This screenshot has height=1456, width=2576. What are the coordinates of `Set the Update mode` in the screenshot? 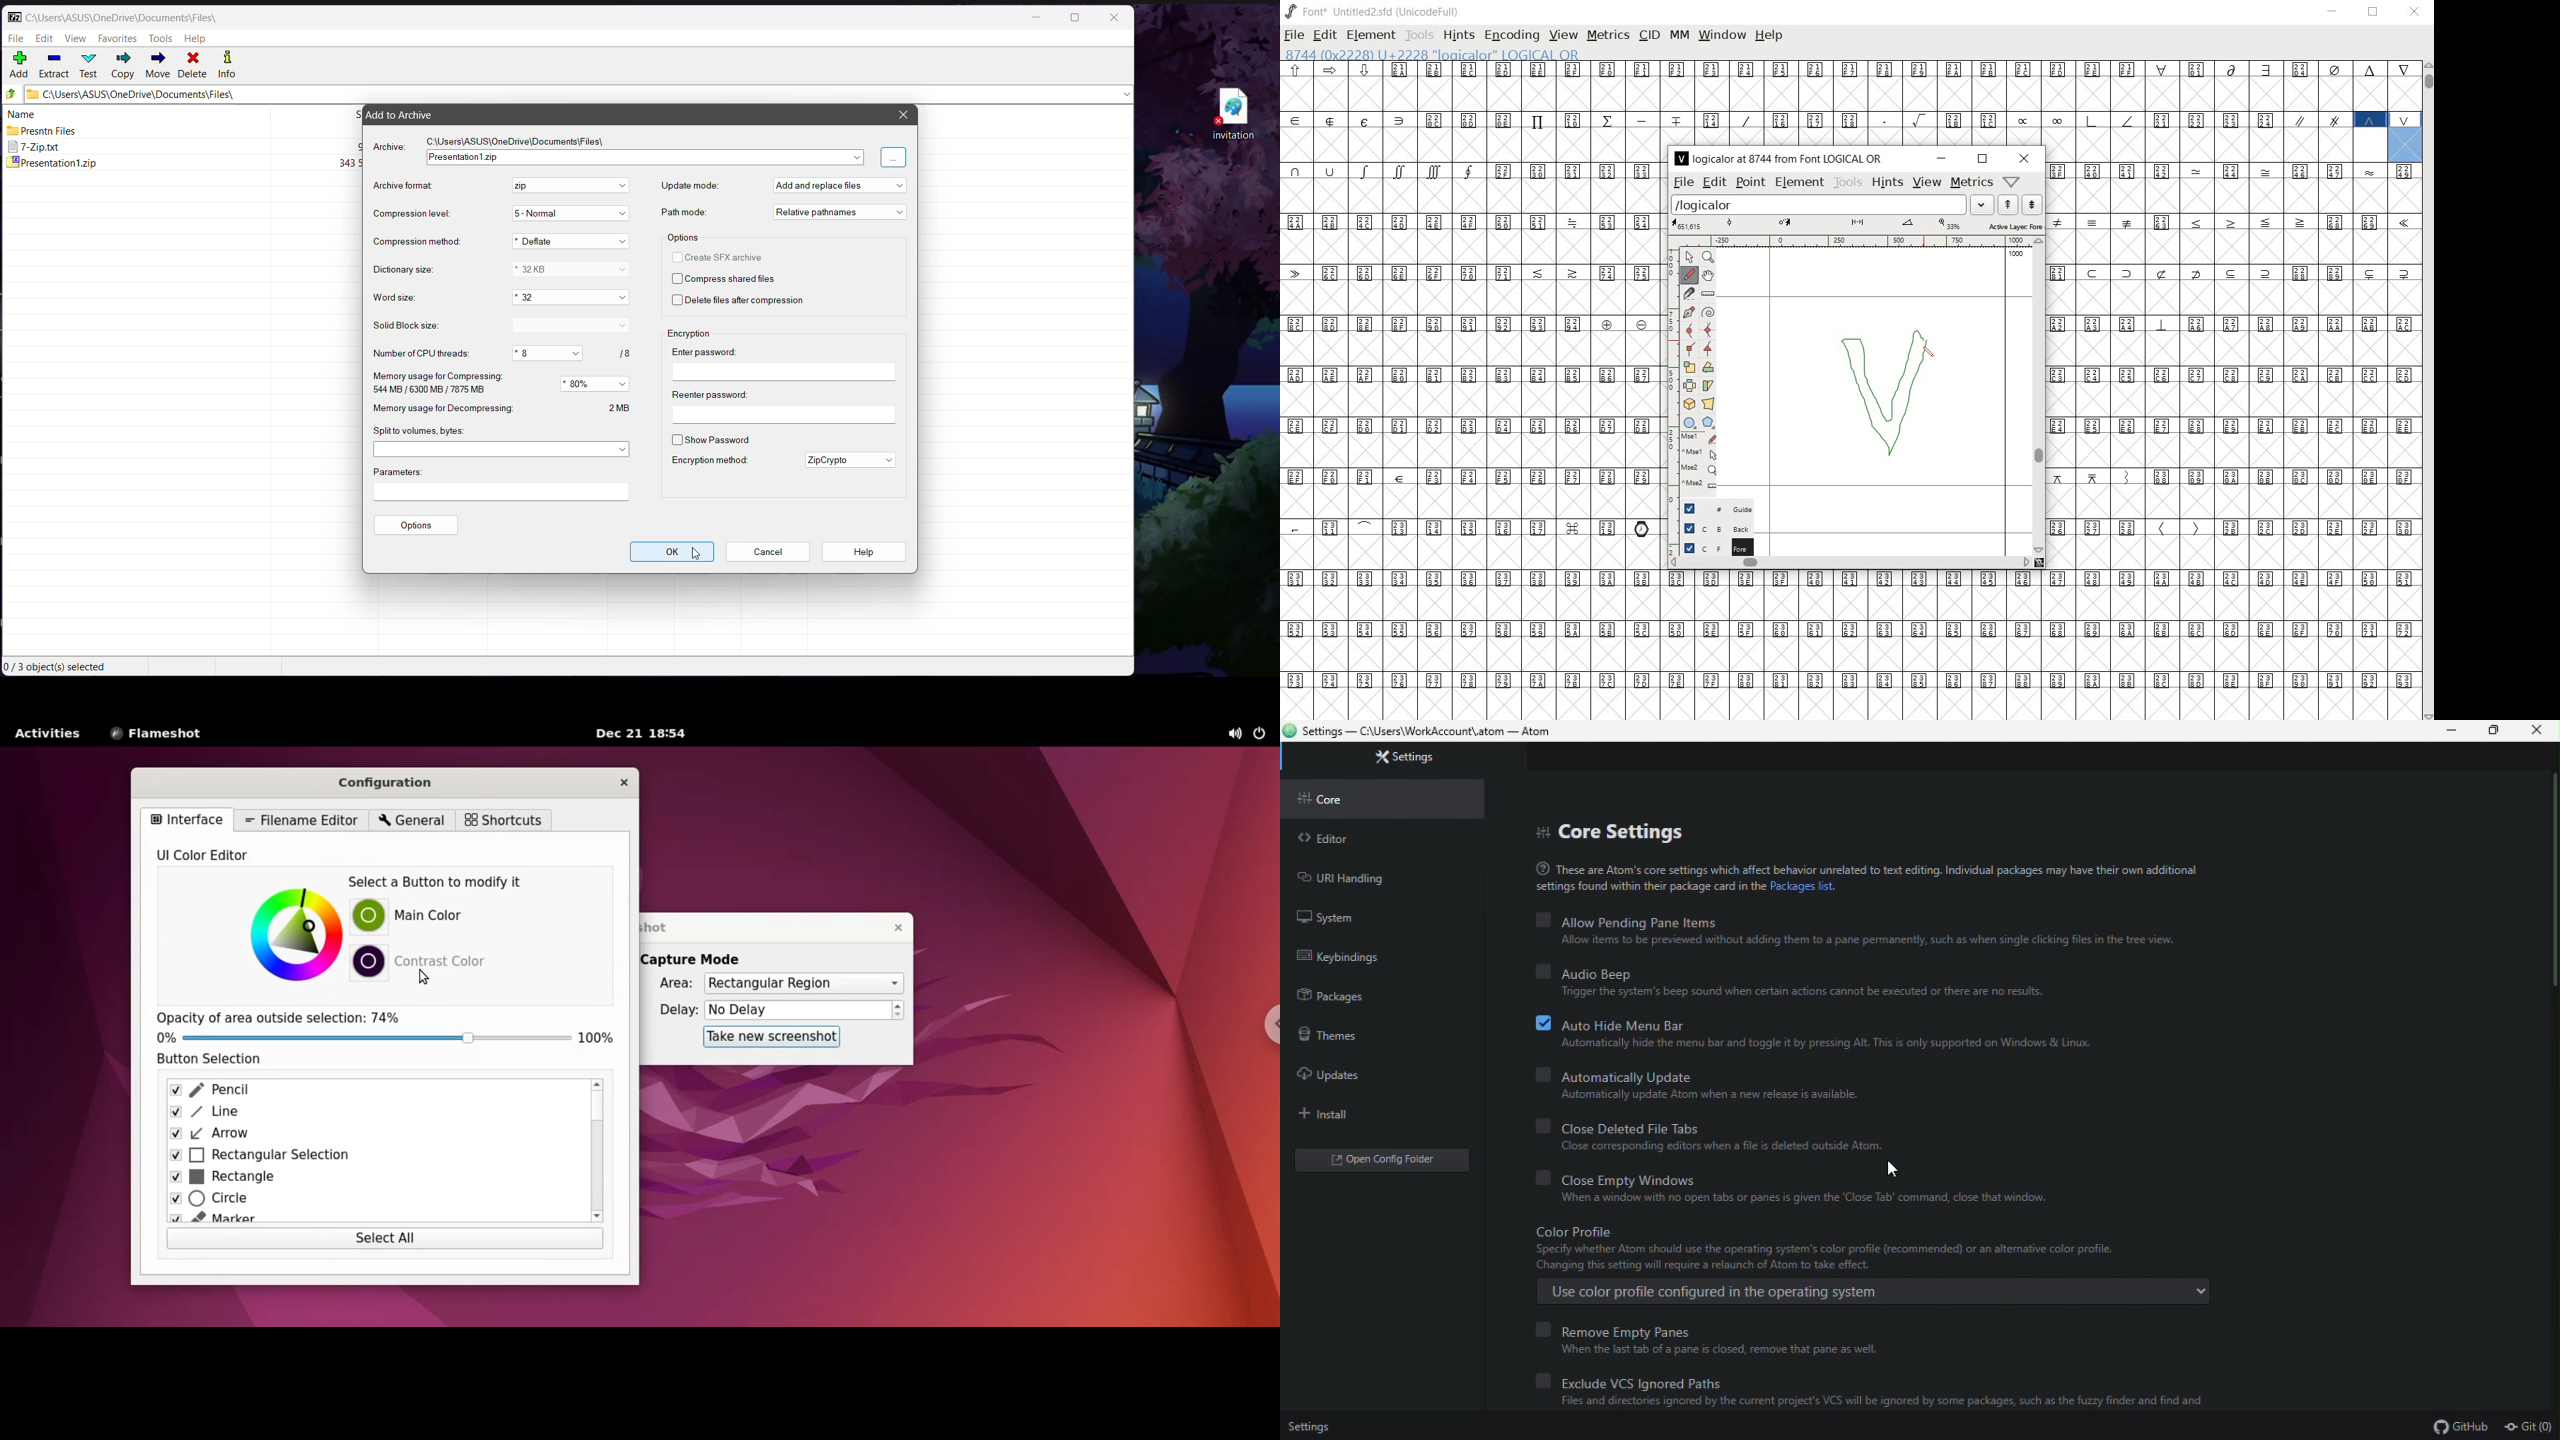 It's located at (839, 184).